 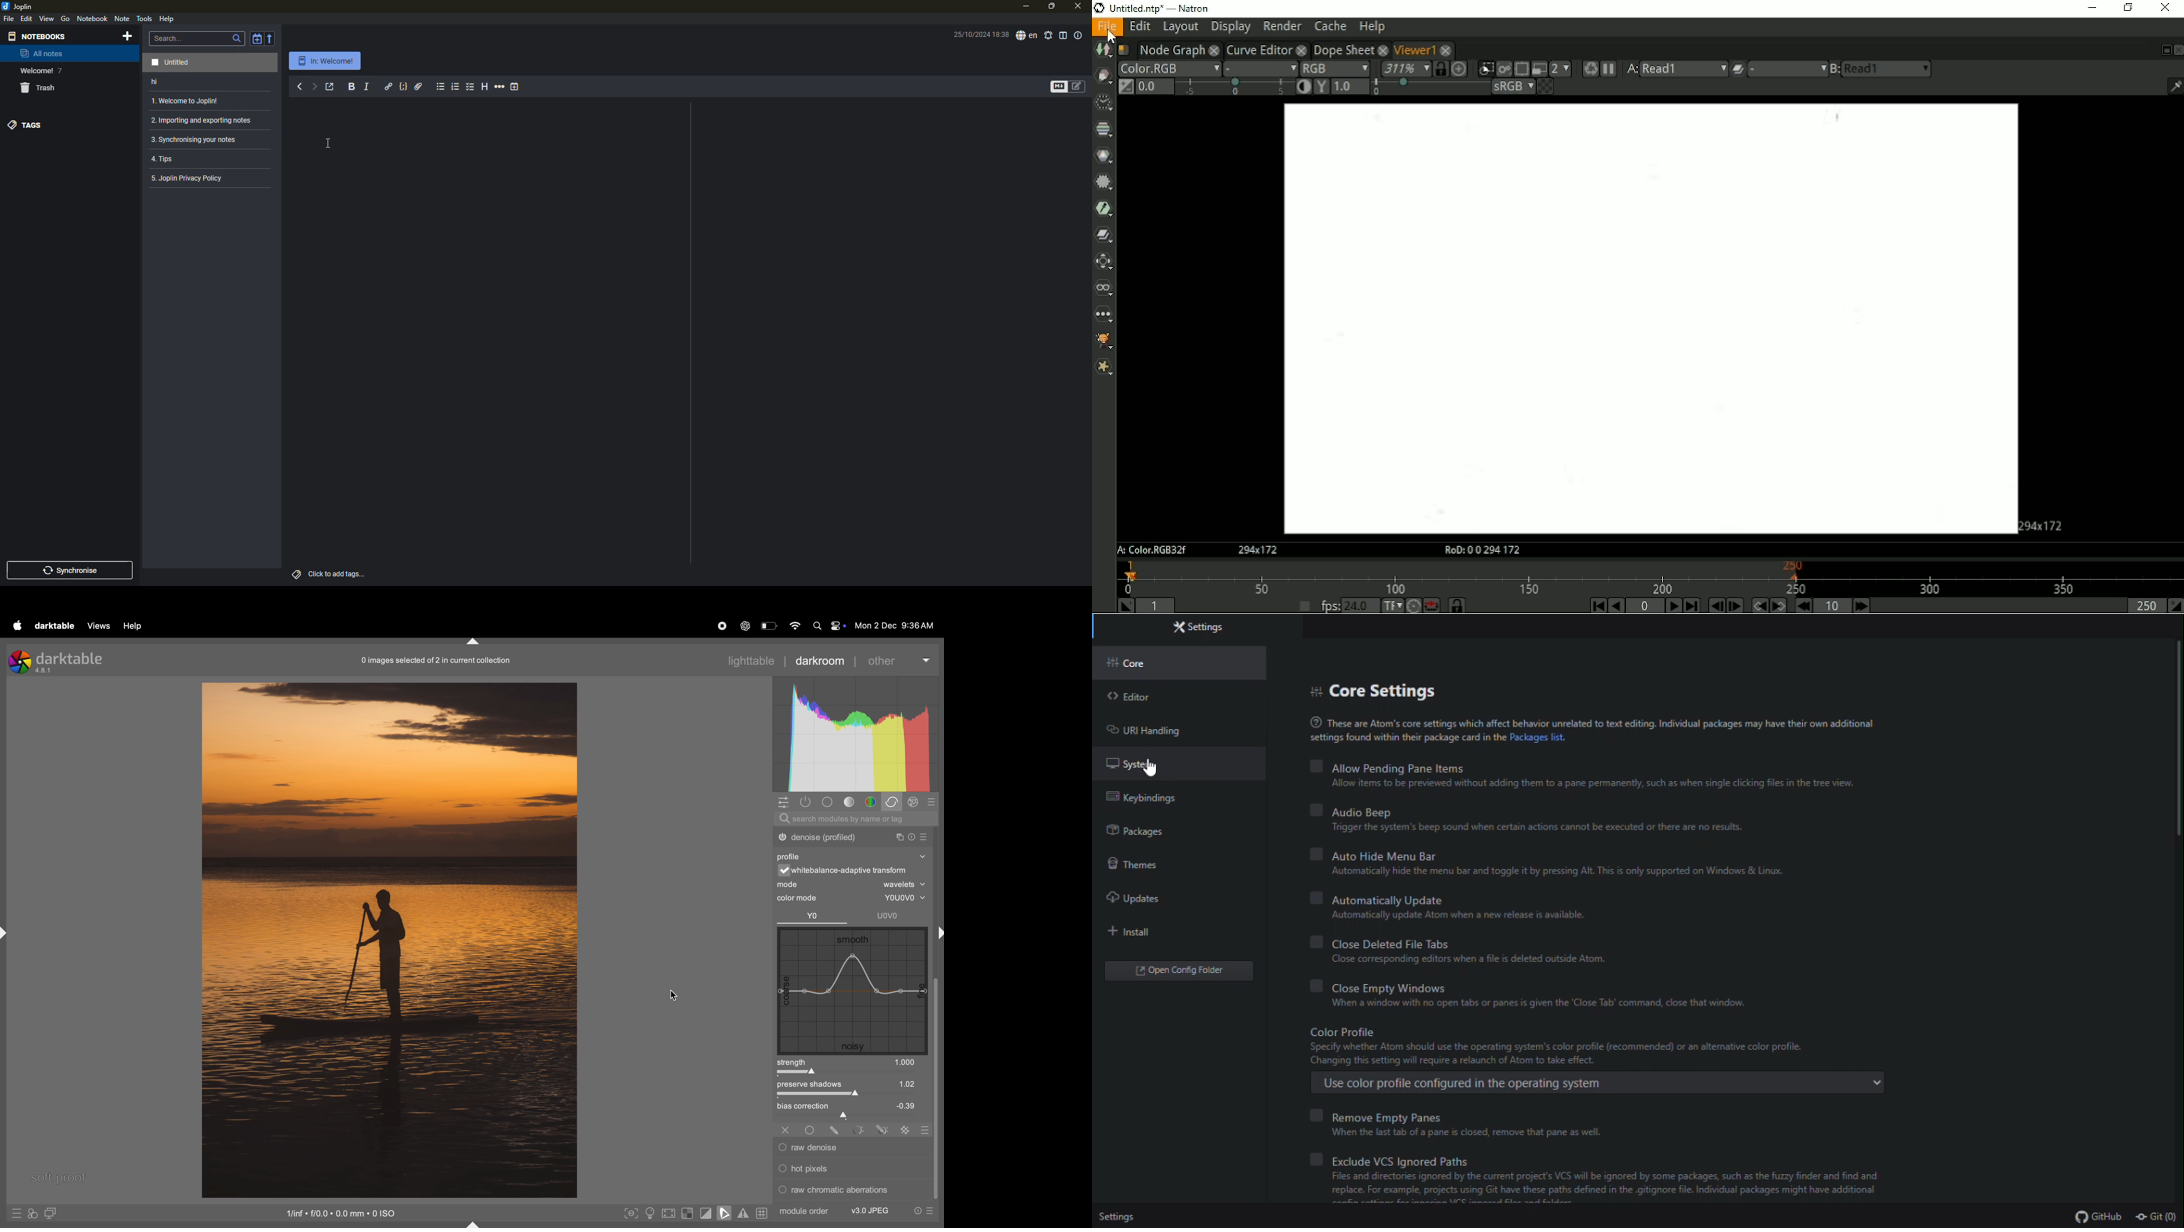 I want to click on profile, so click(x=793, y=855).